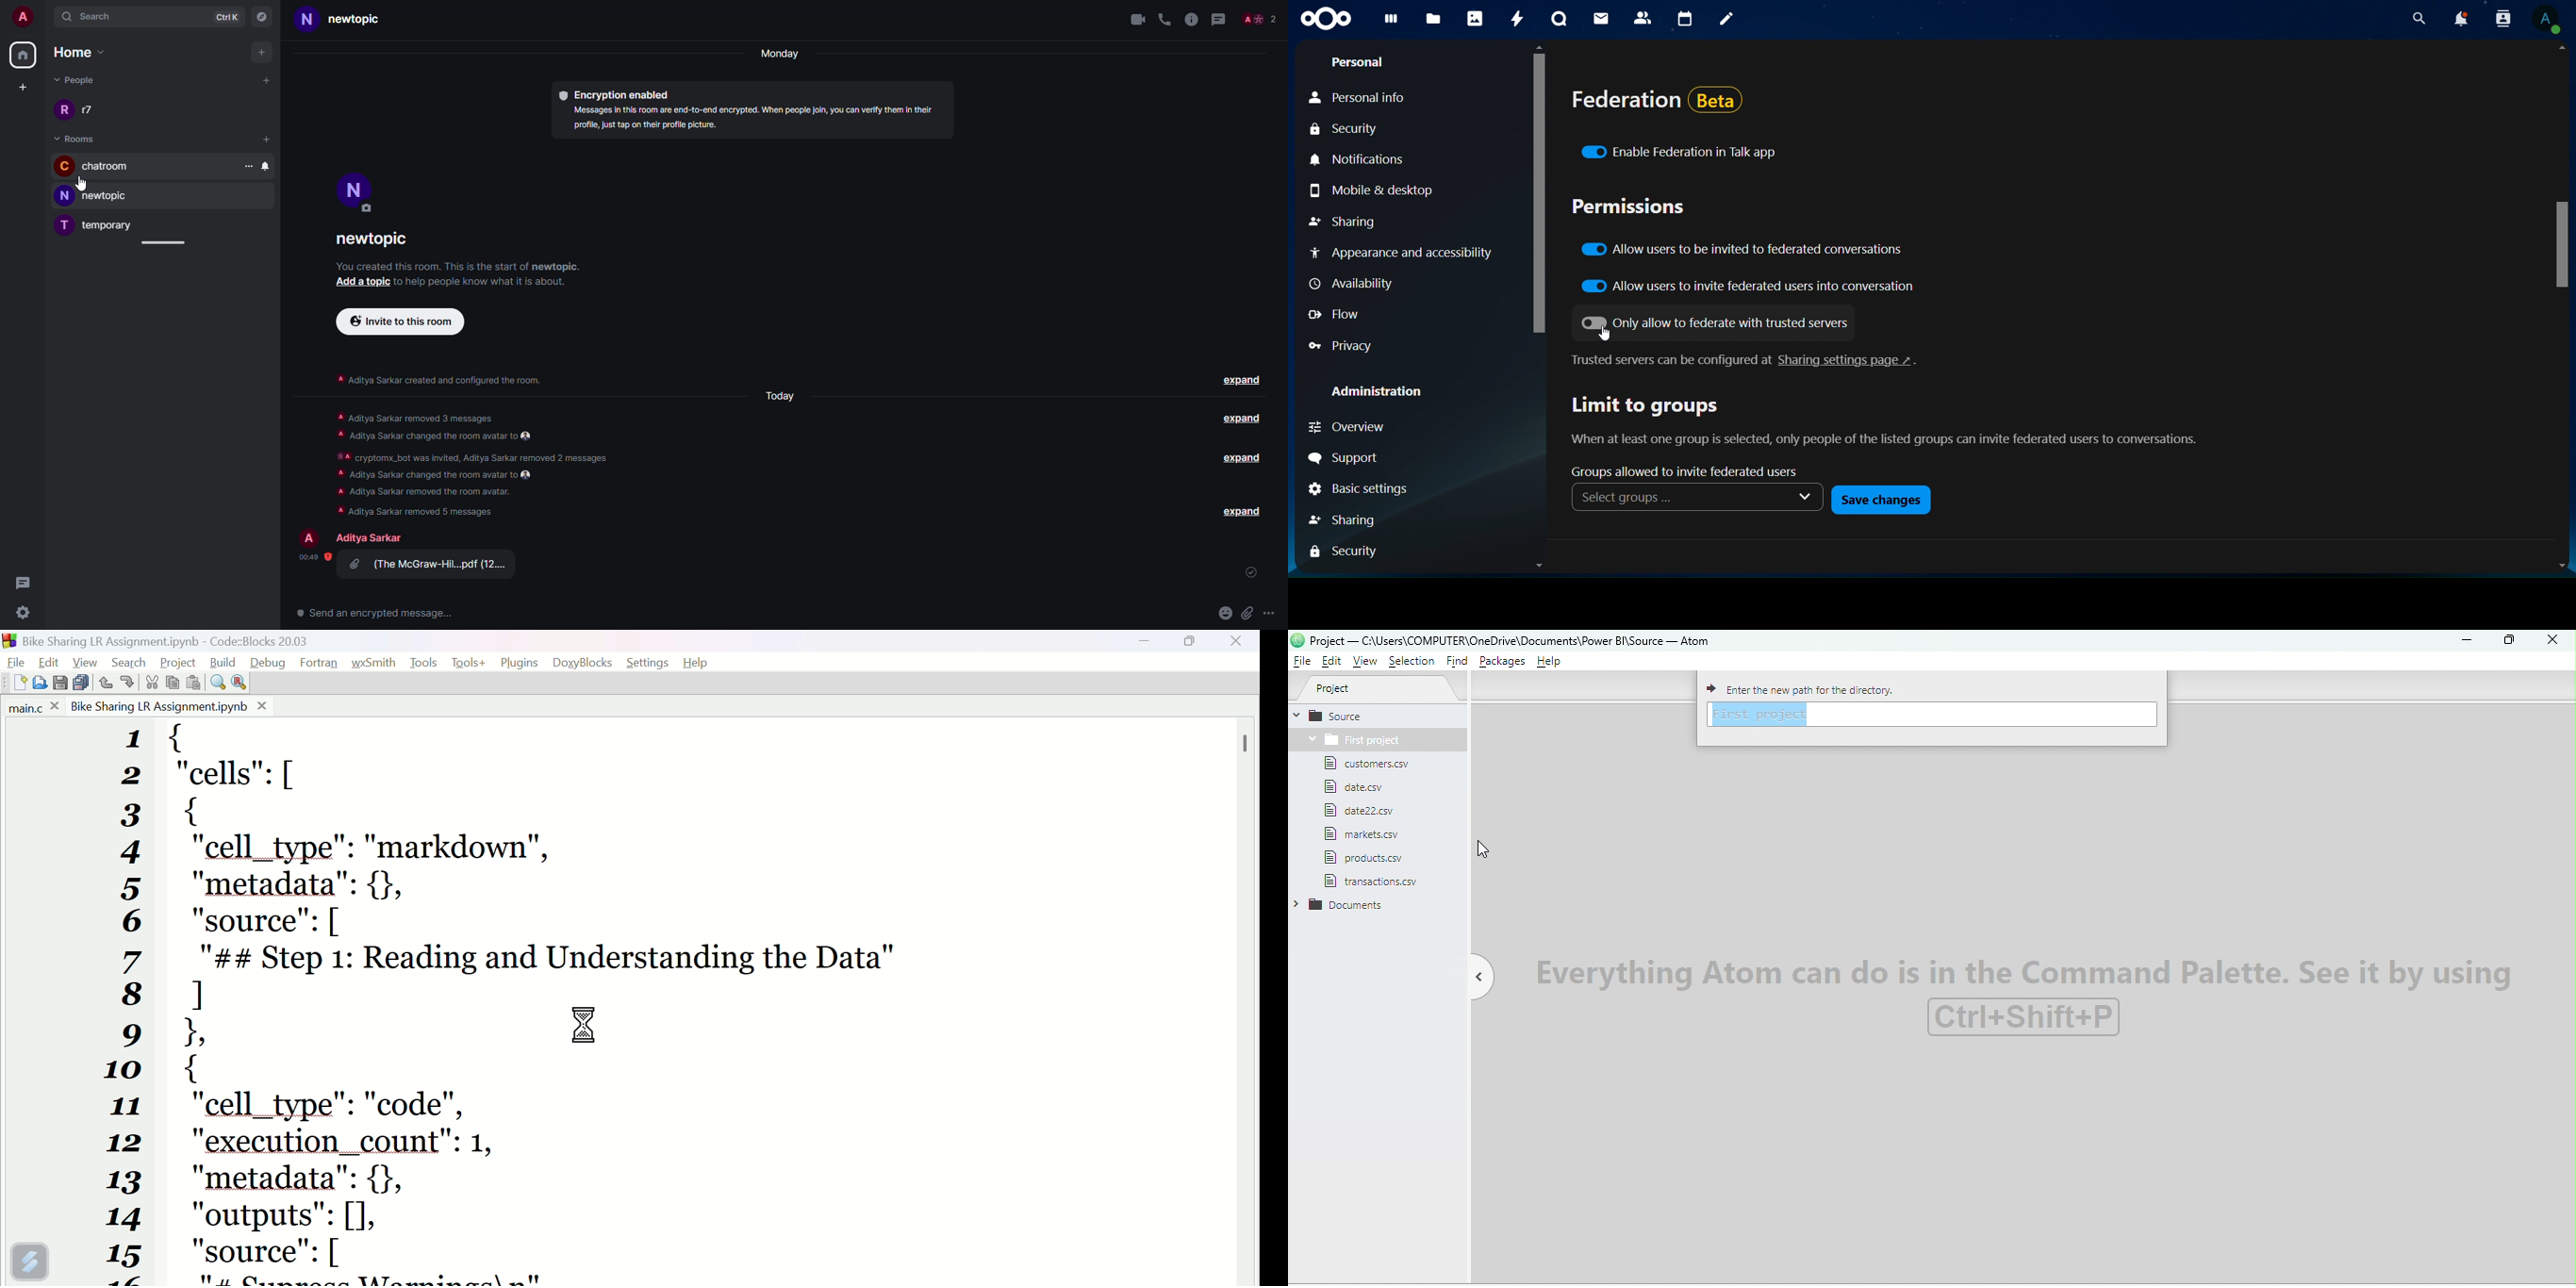  Describe the element at coordinates (22, 583) in the screenshot. I see `threads` at that location.